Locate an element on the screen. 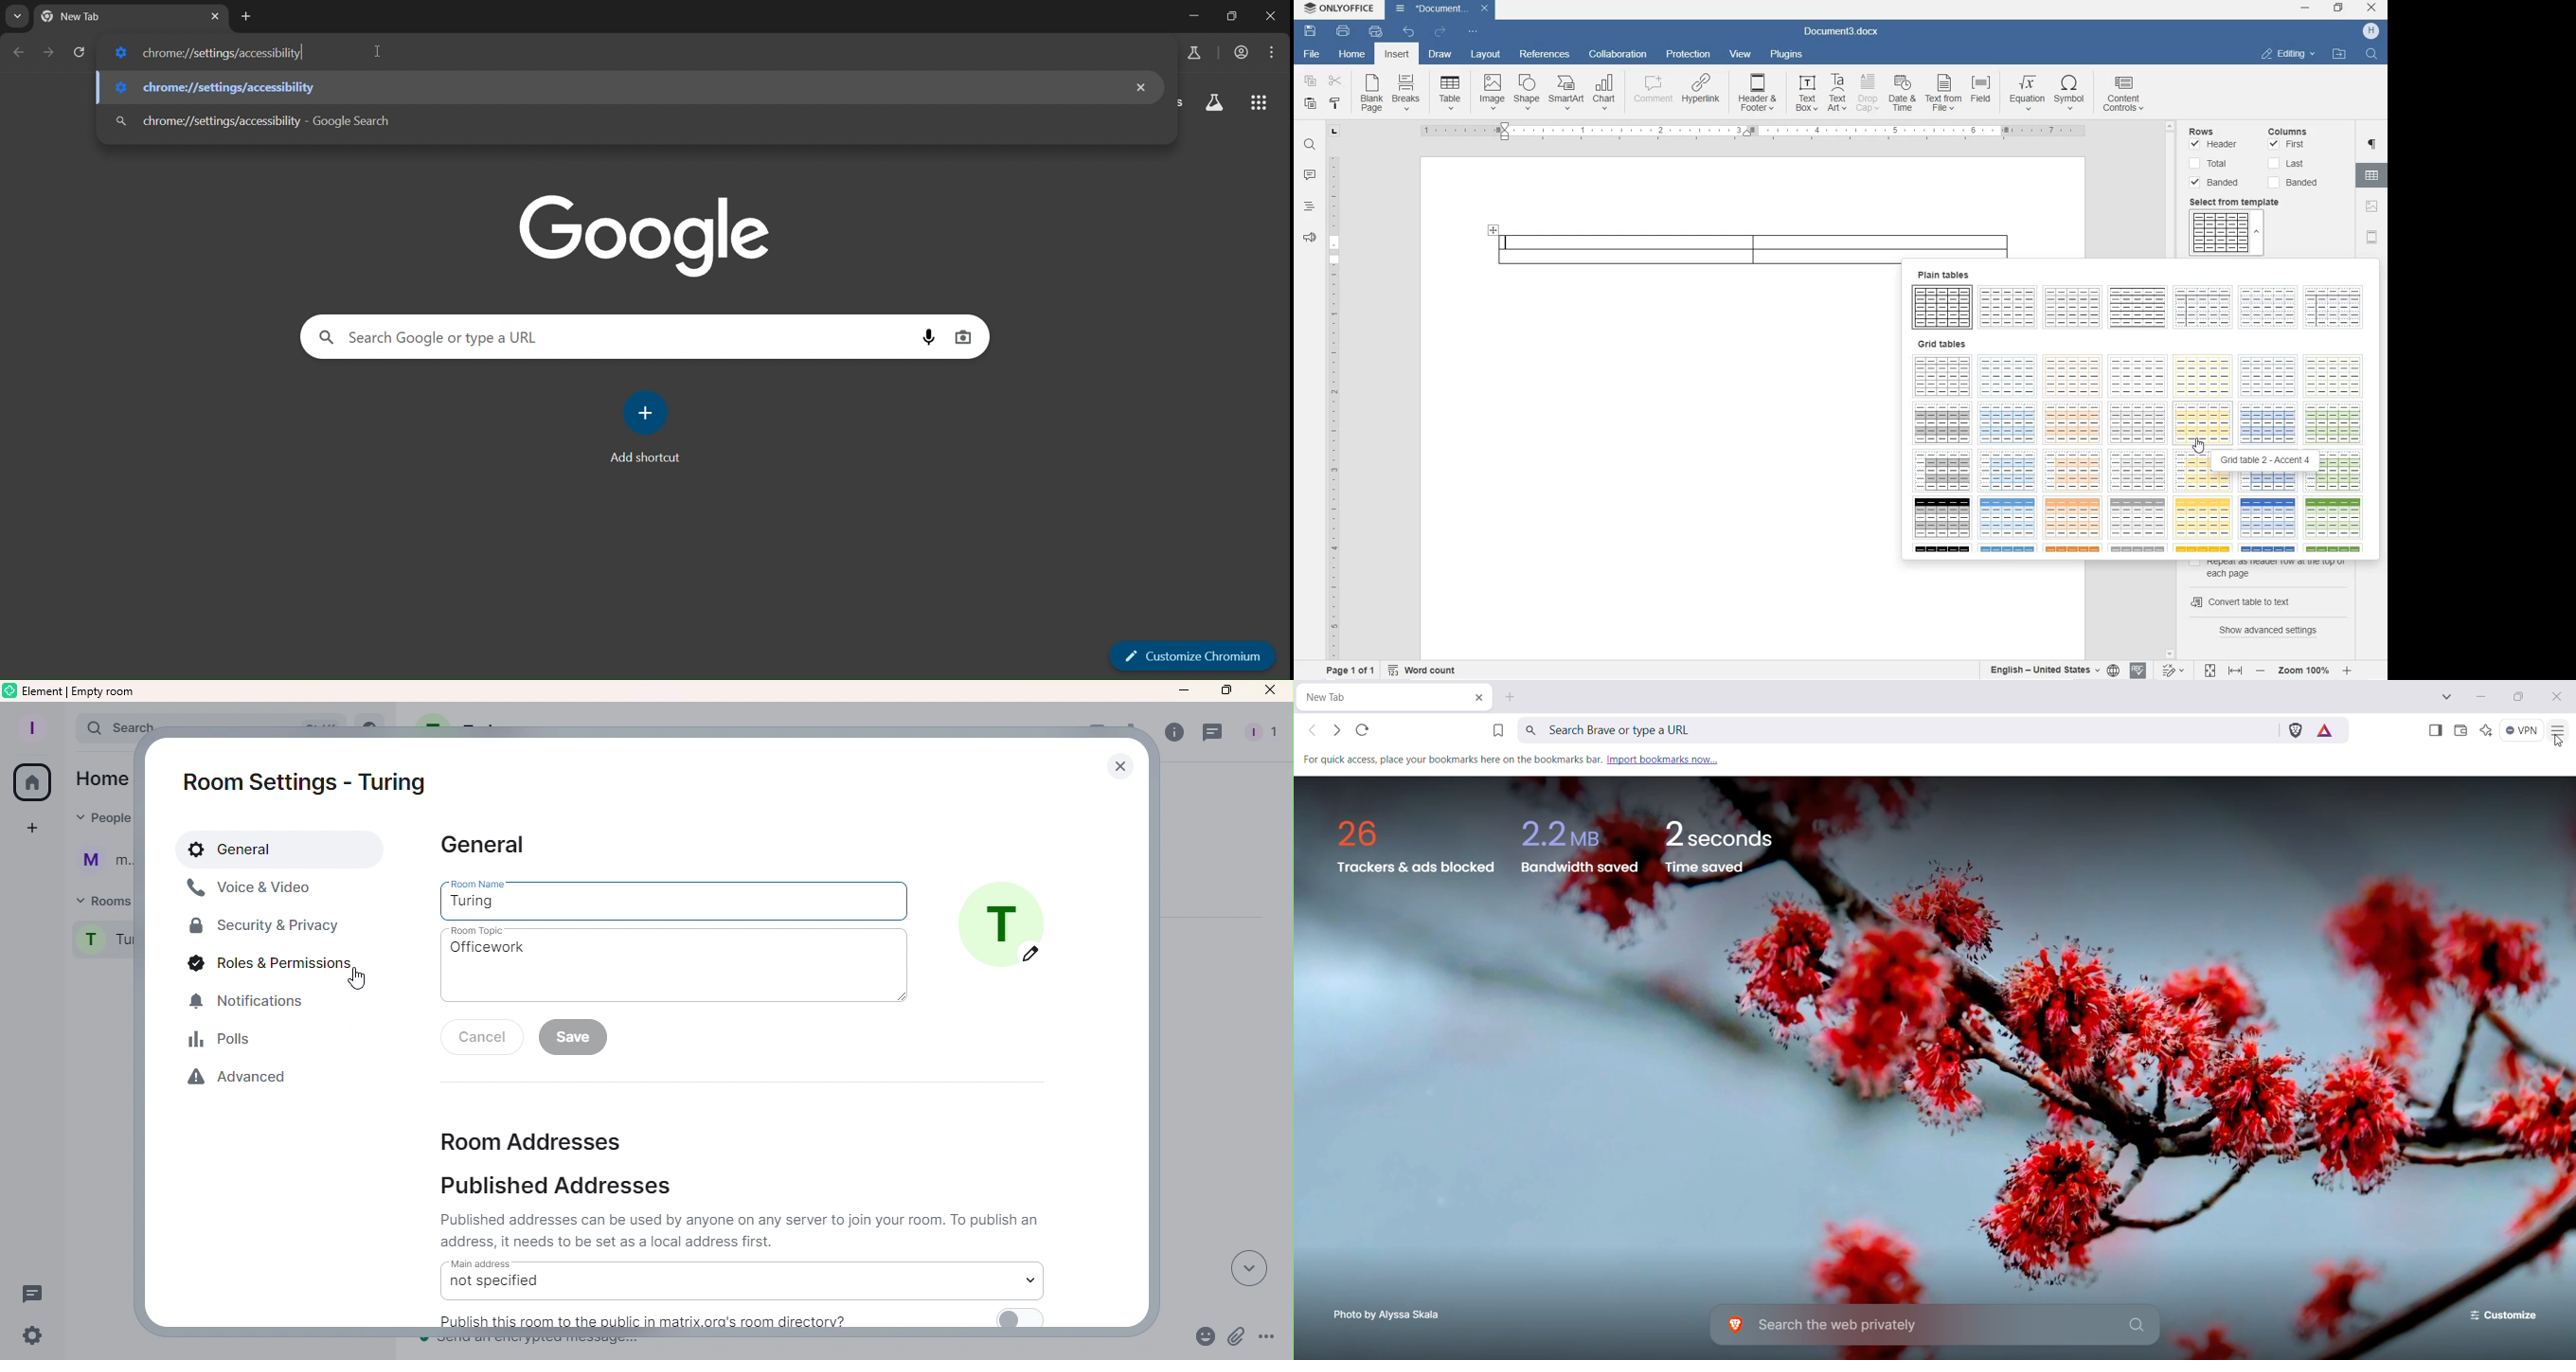 This screenshot has height=1372, width=2576. voice search is located at coordinates (928, 337).